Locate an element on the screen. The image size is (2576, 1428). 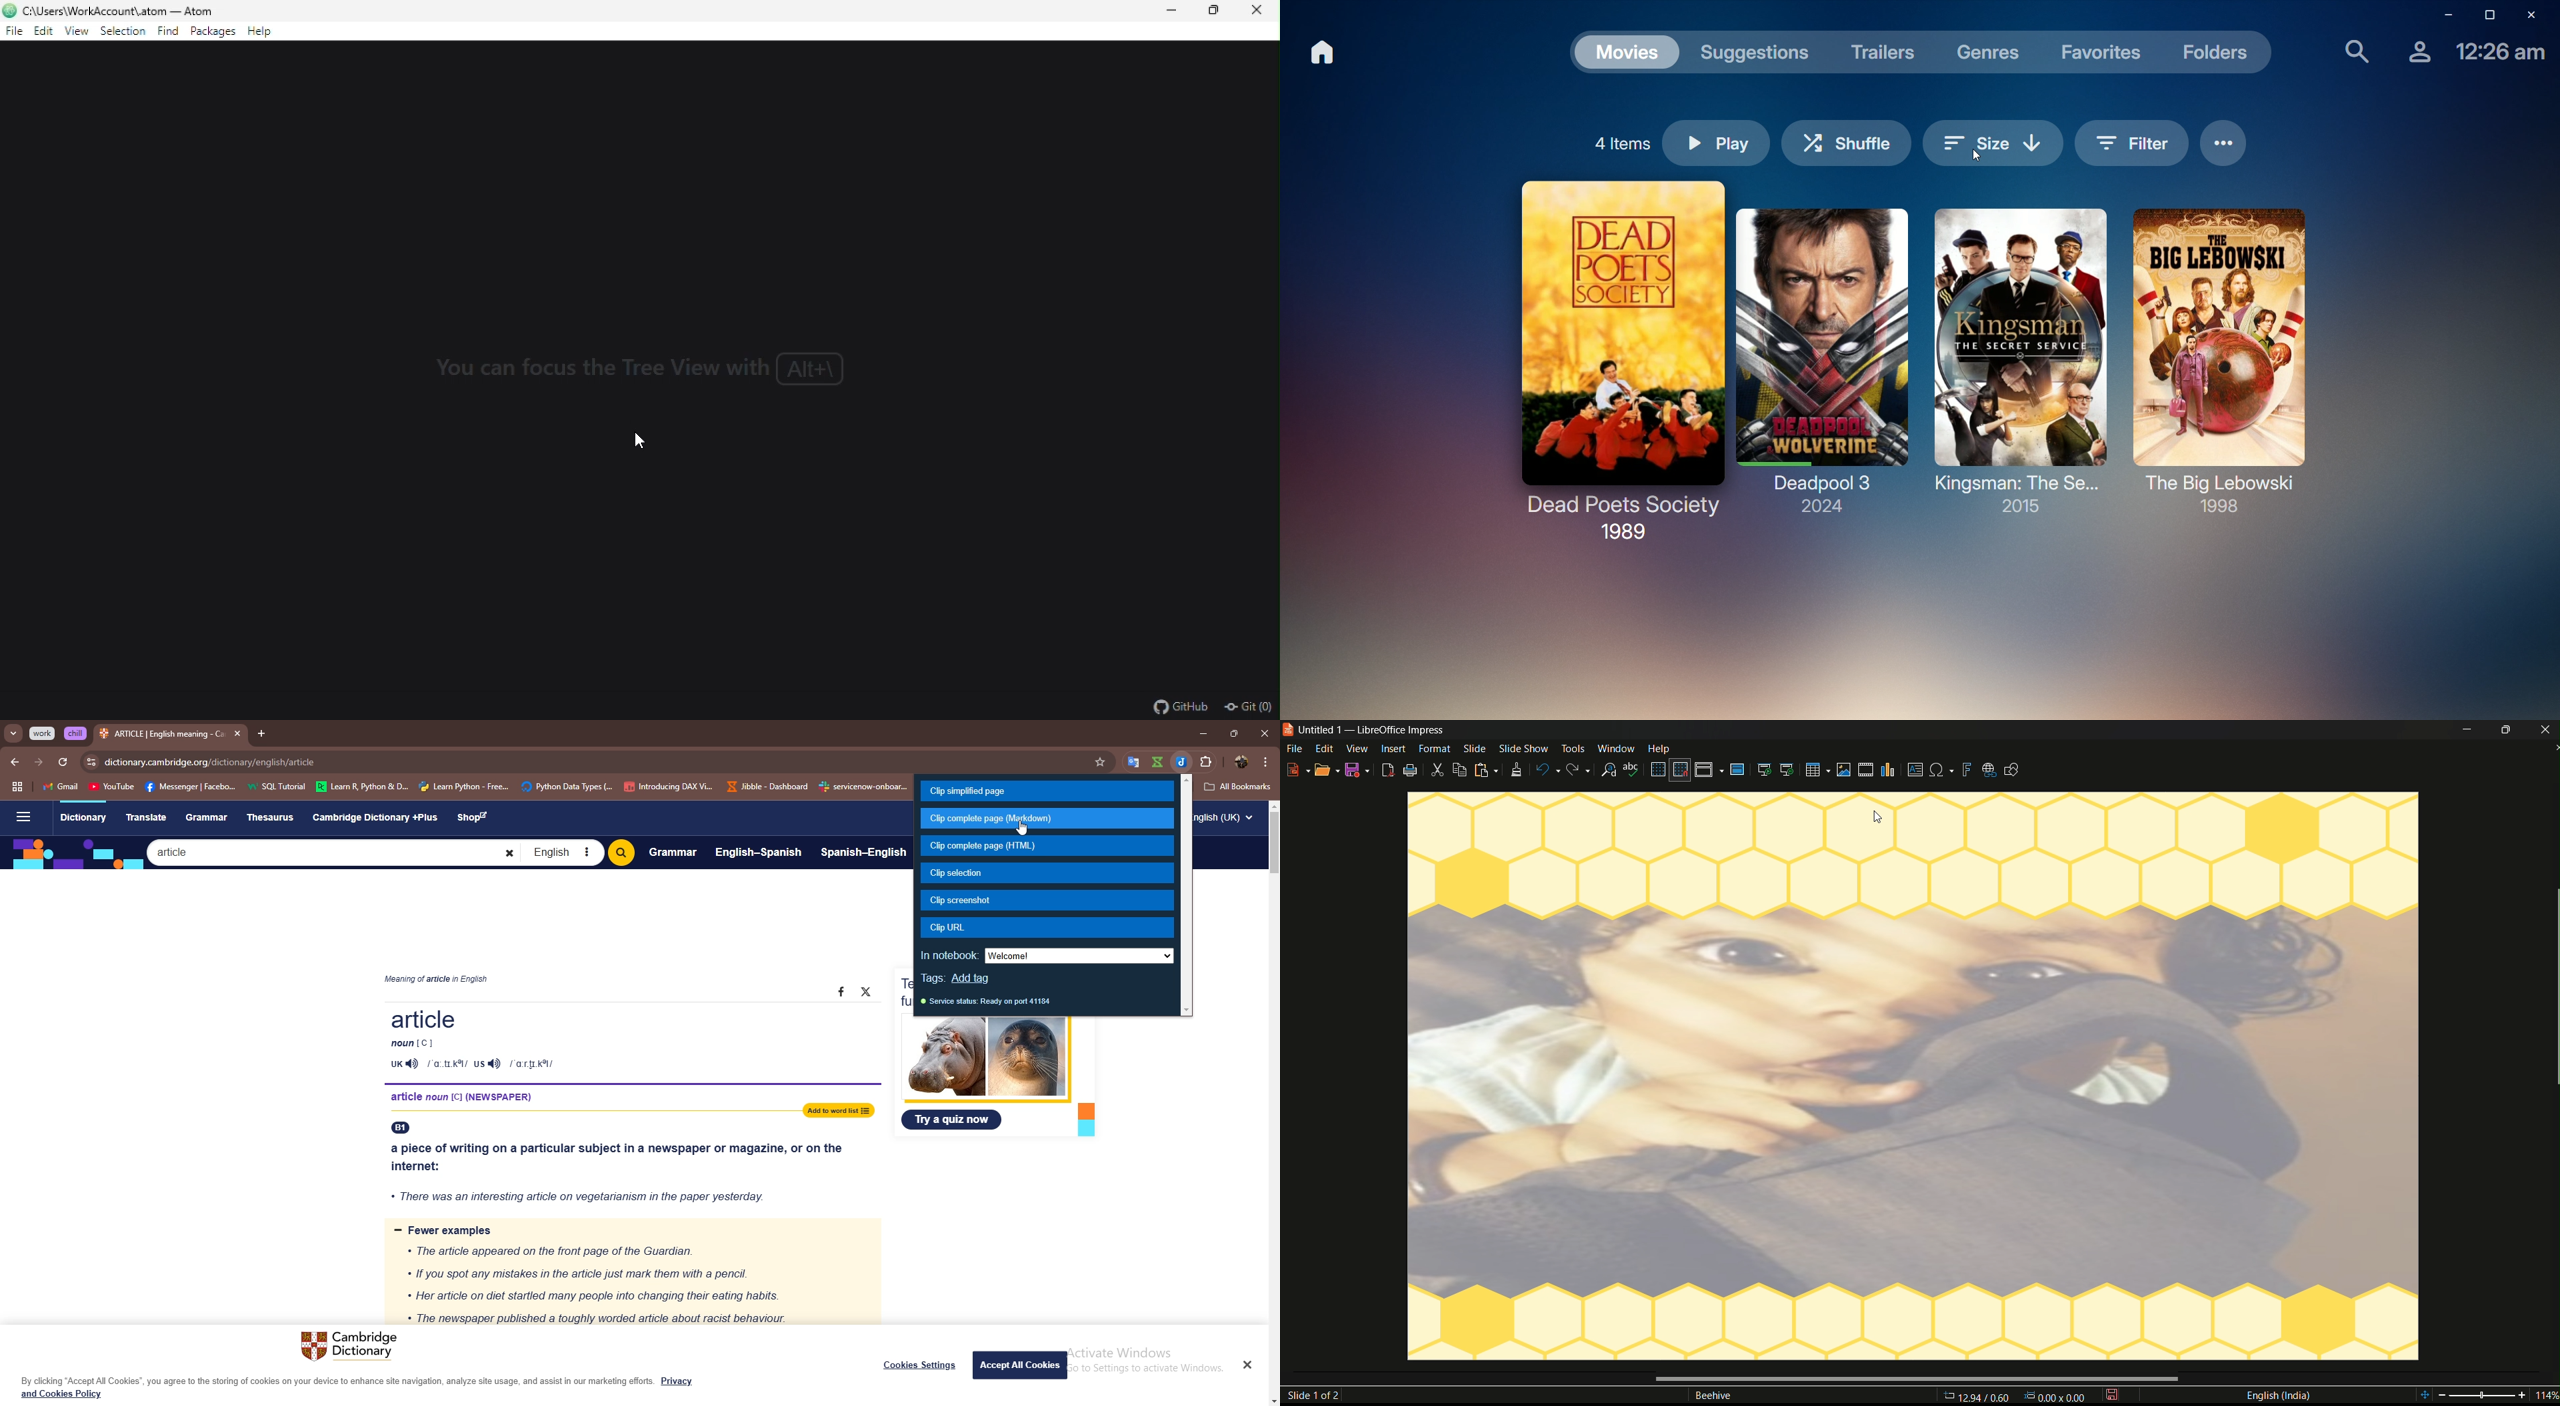
show draw functions is located at coordinates (2013, 770).